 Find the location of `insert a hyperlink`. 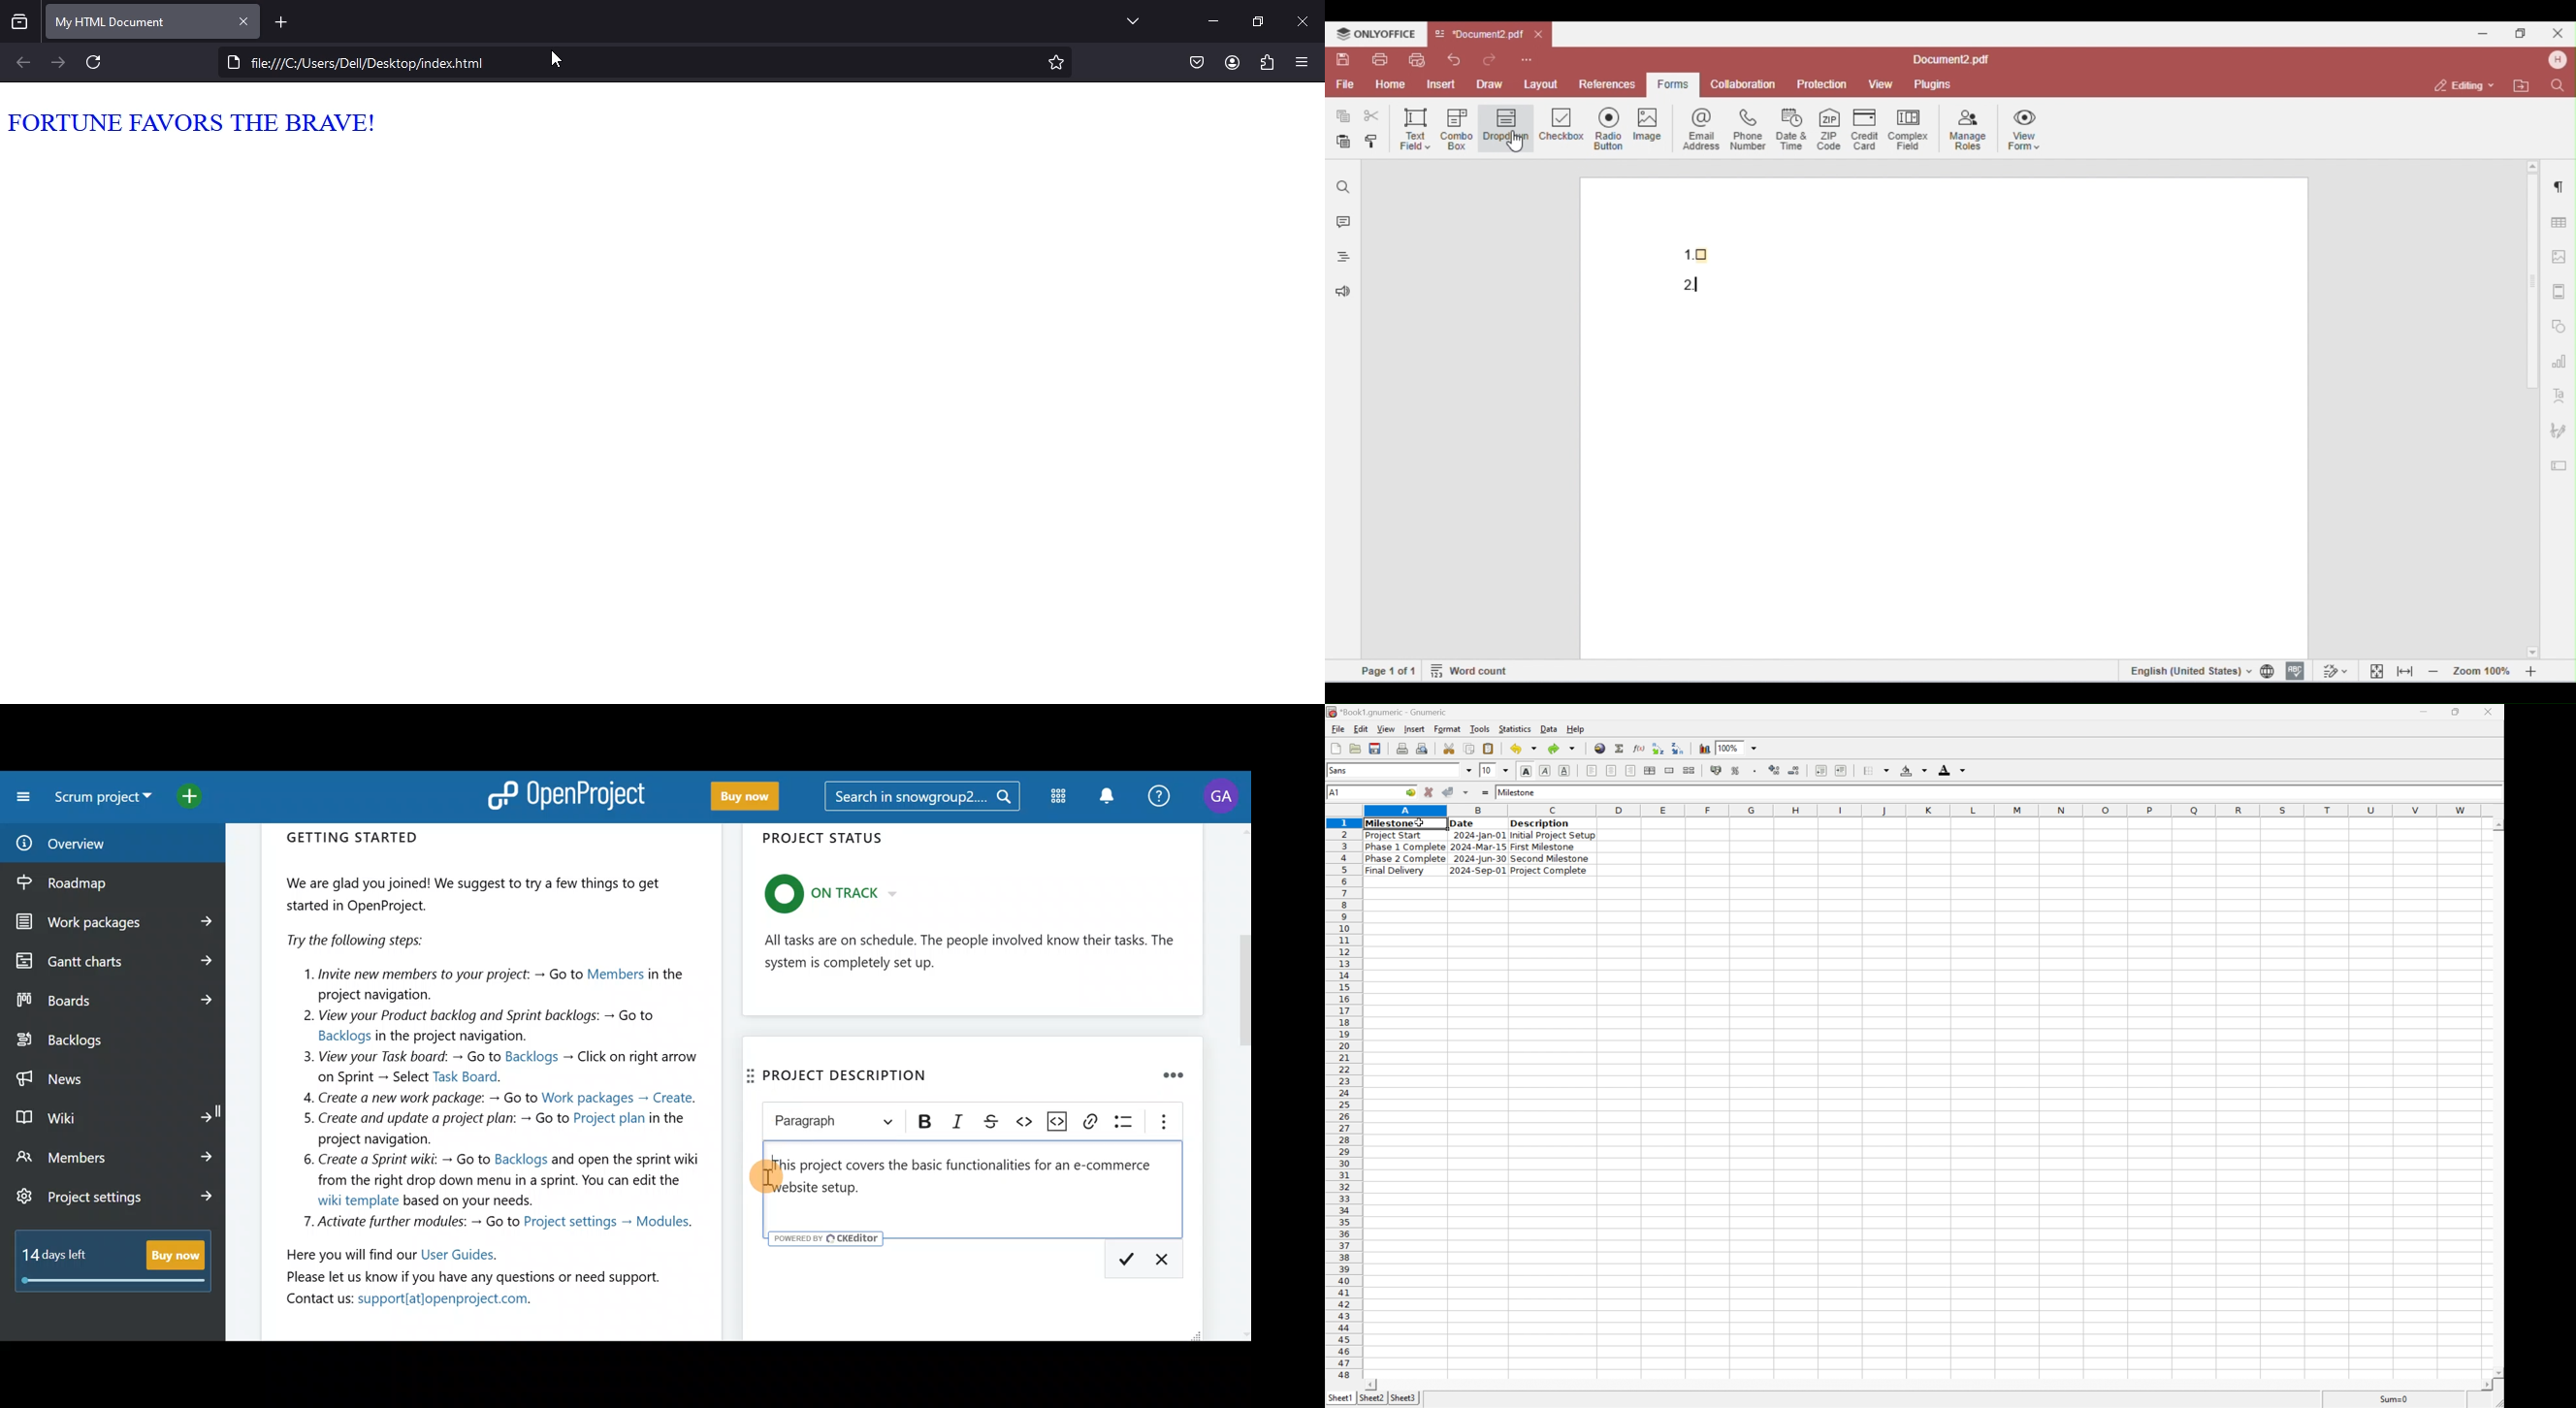

insert a hyperlink is located at coordinates (1601, 748).